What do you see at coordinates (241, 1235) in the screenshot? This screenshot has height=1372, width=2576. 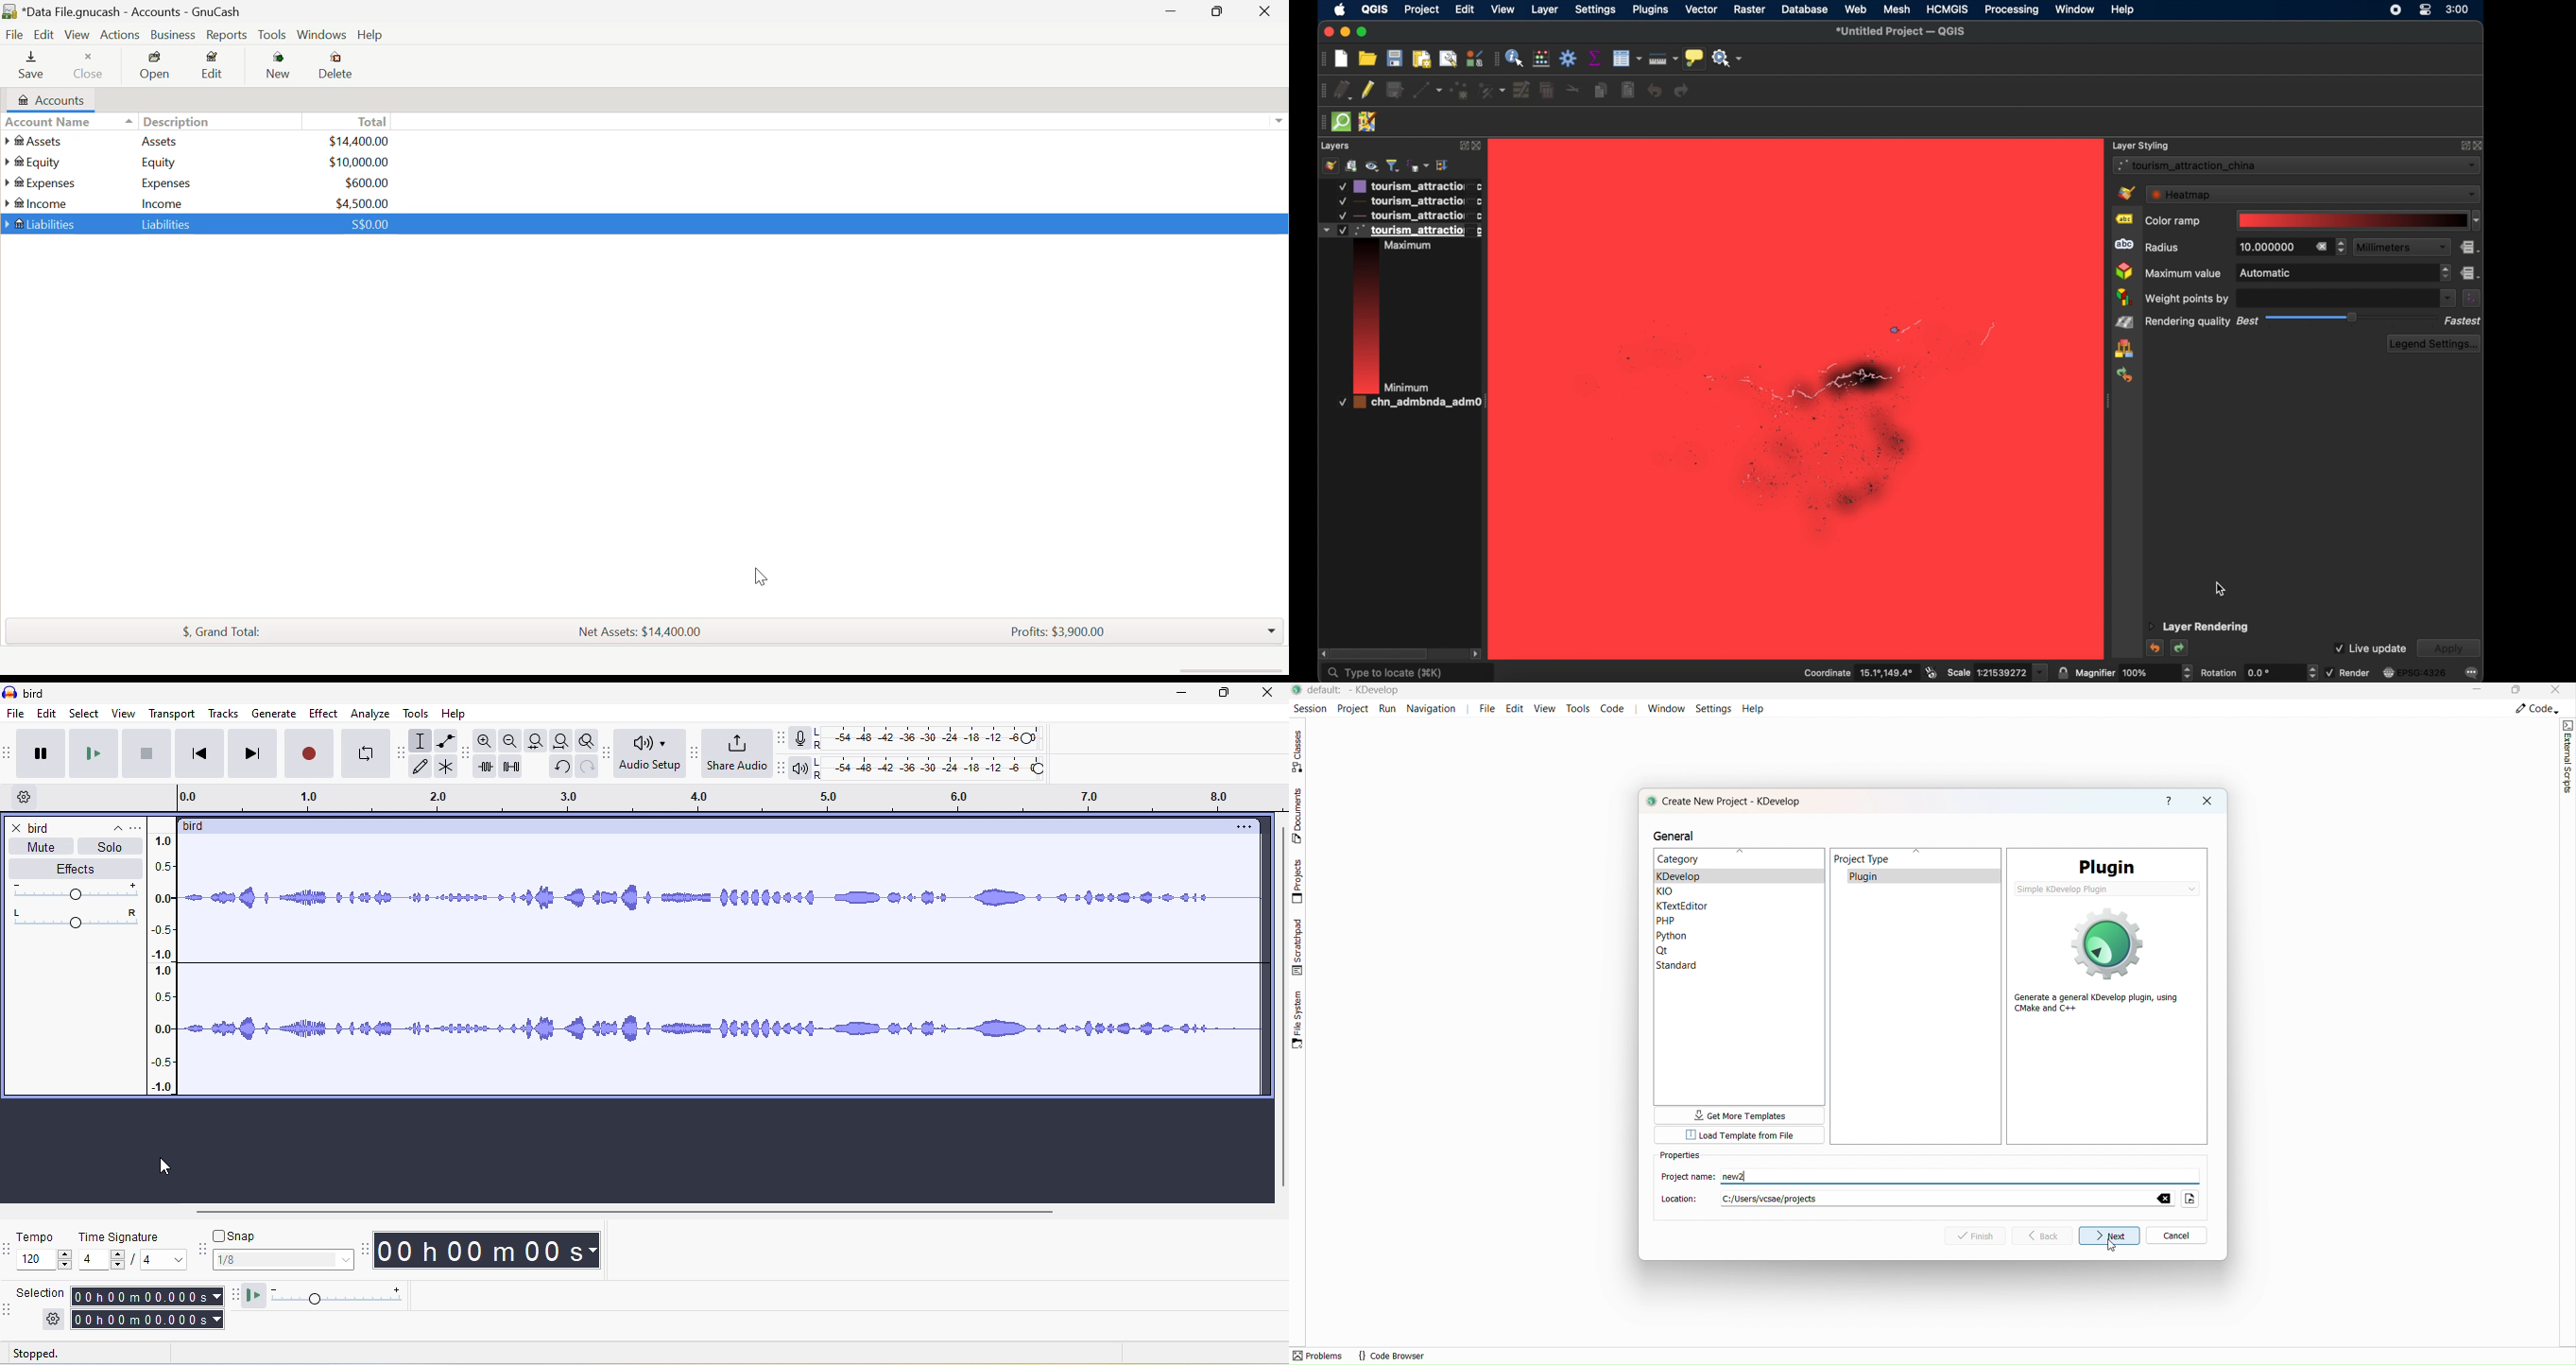 I see `toggle snap` at bounding box center [241, 1235].